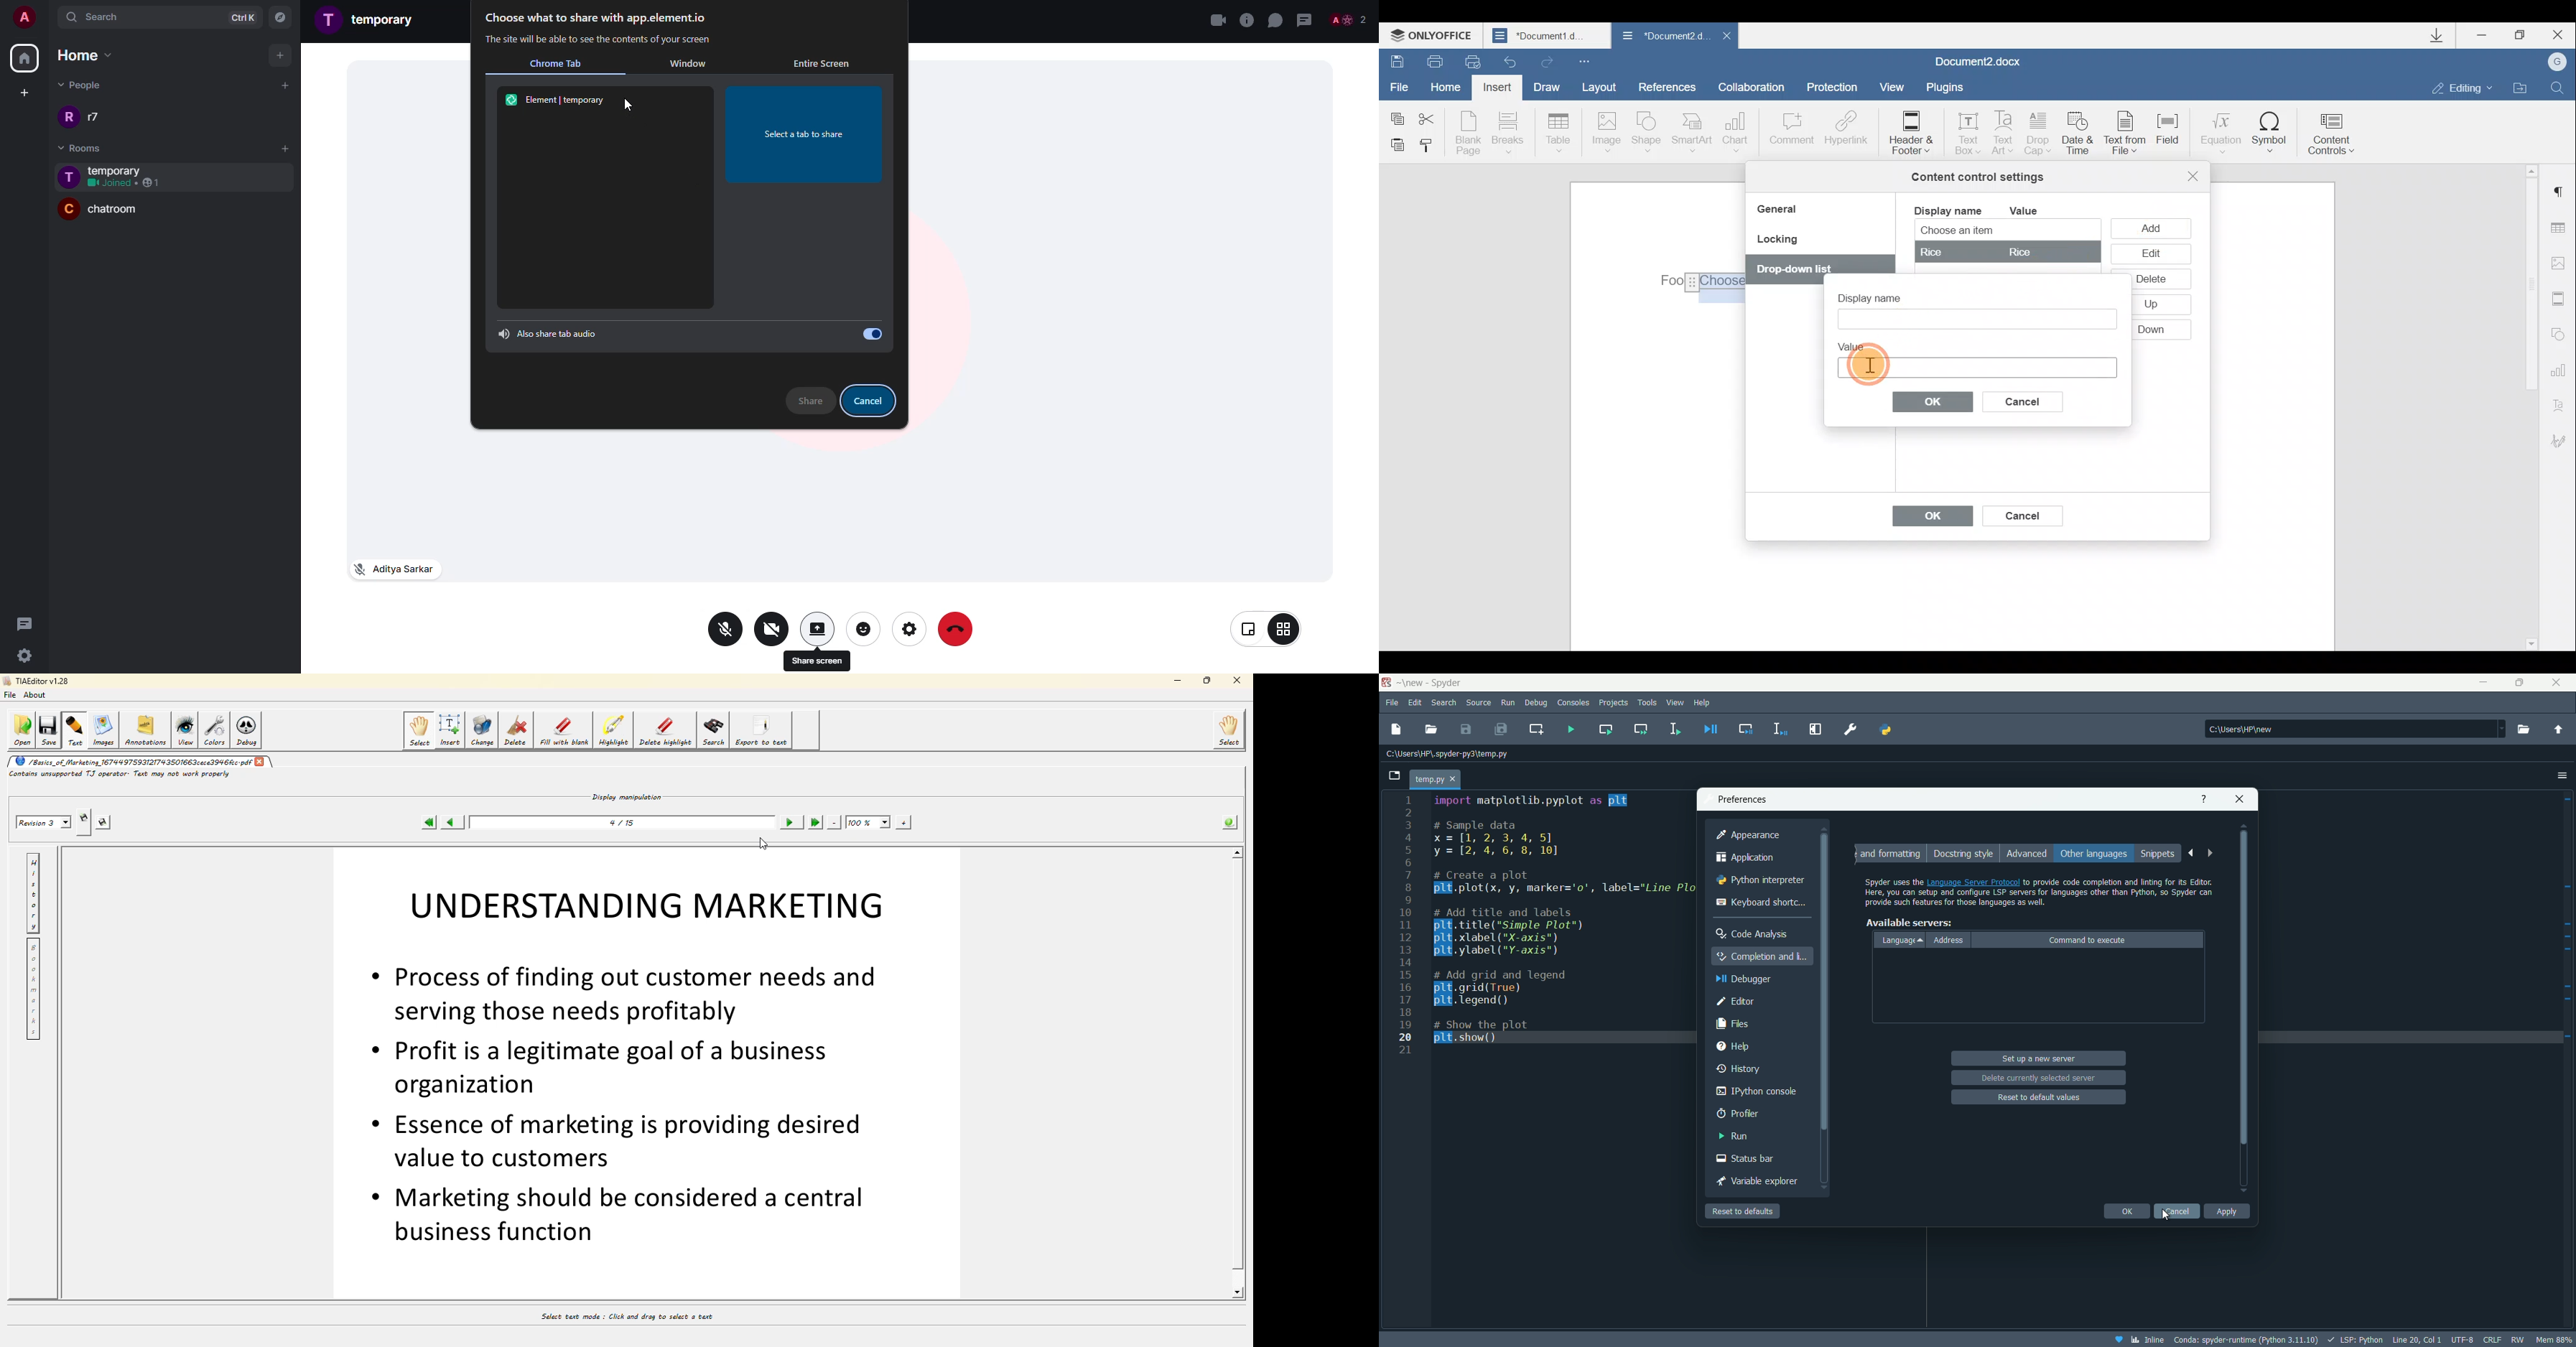 Image resolution: width=2576 pixels, height=1372 pixels. What do you see at coordinates (1754, 1091) in the screenshot?
I see `ipython console` at bounding box center [1754, 1091].